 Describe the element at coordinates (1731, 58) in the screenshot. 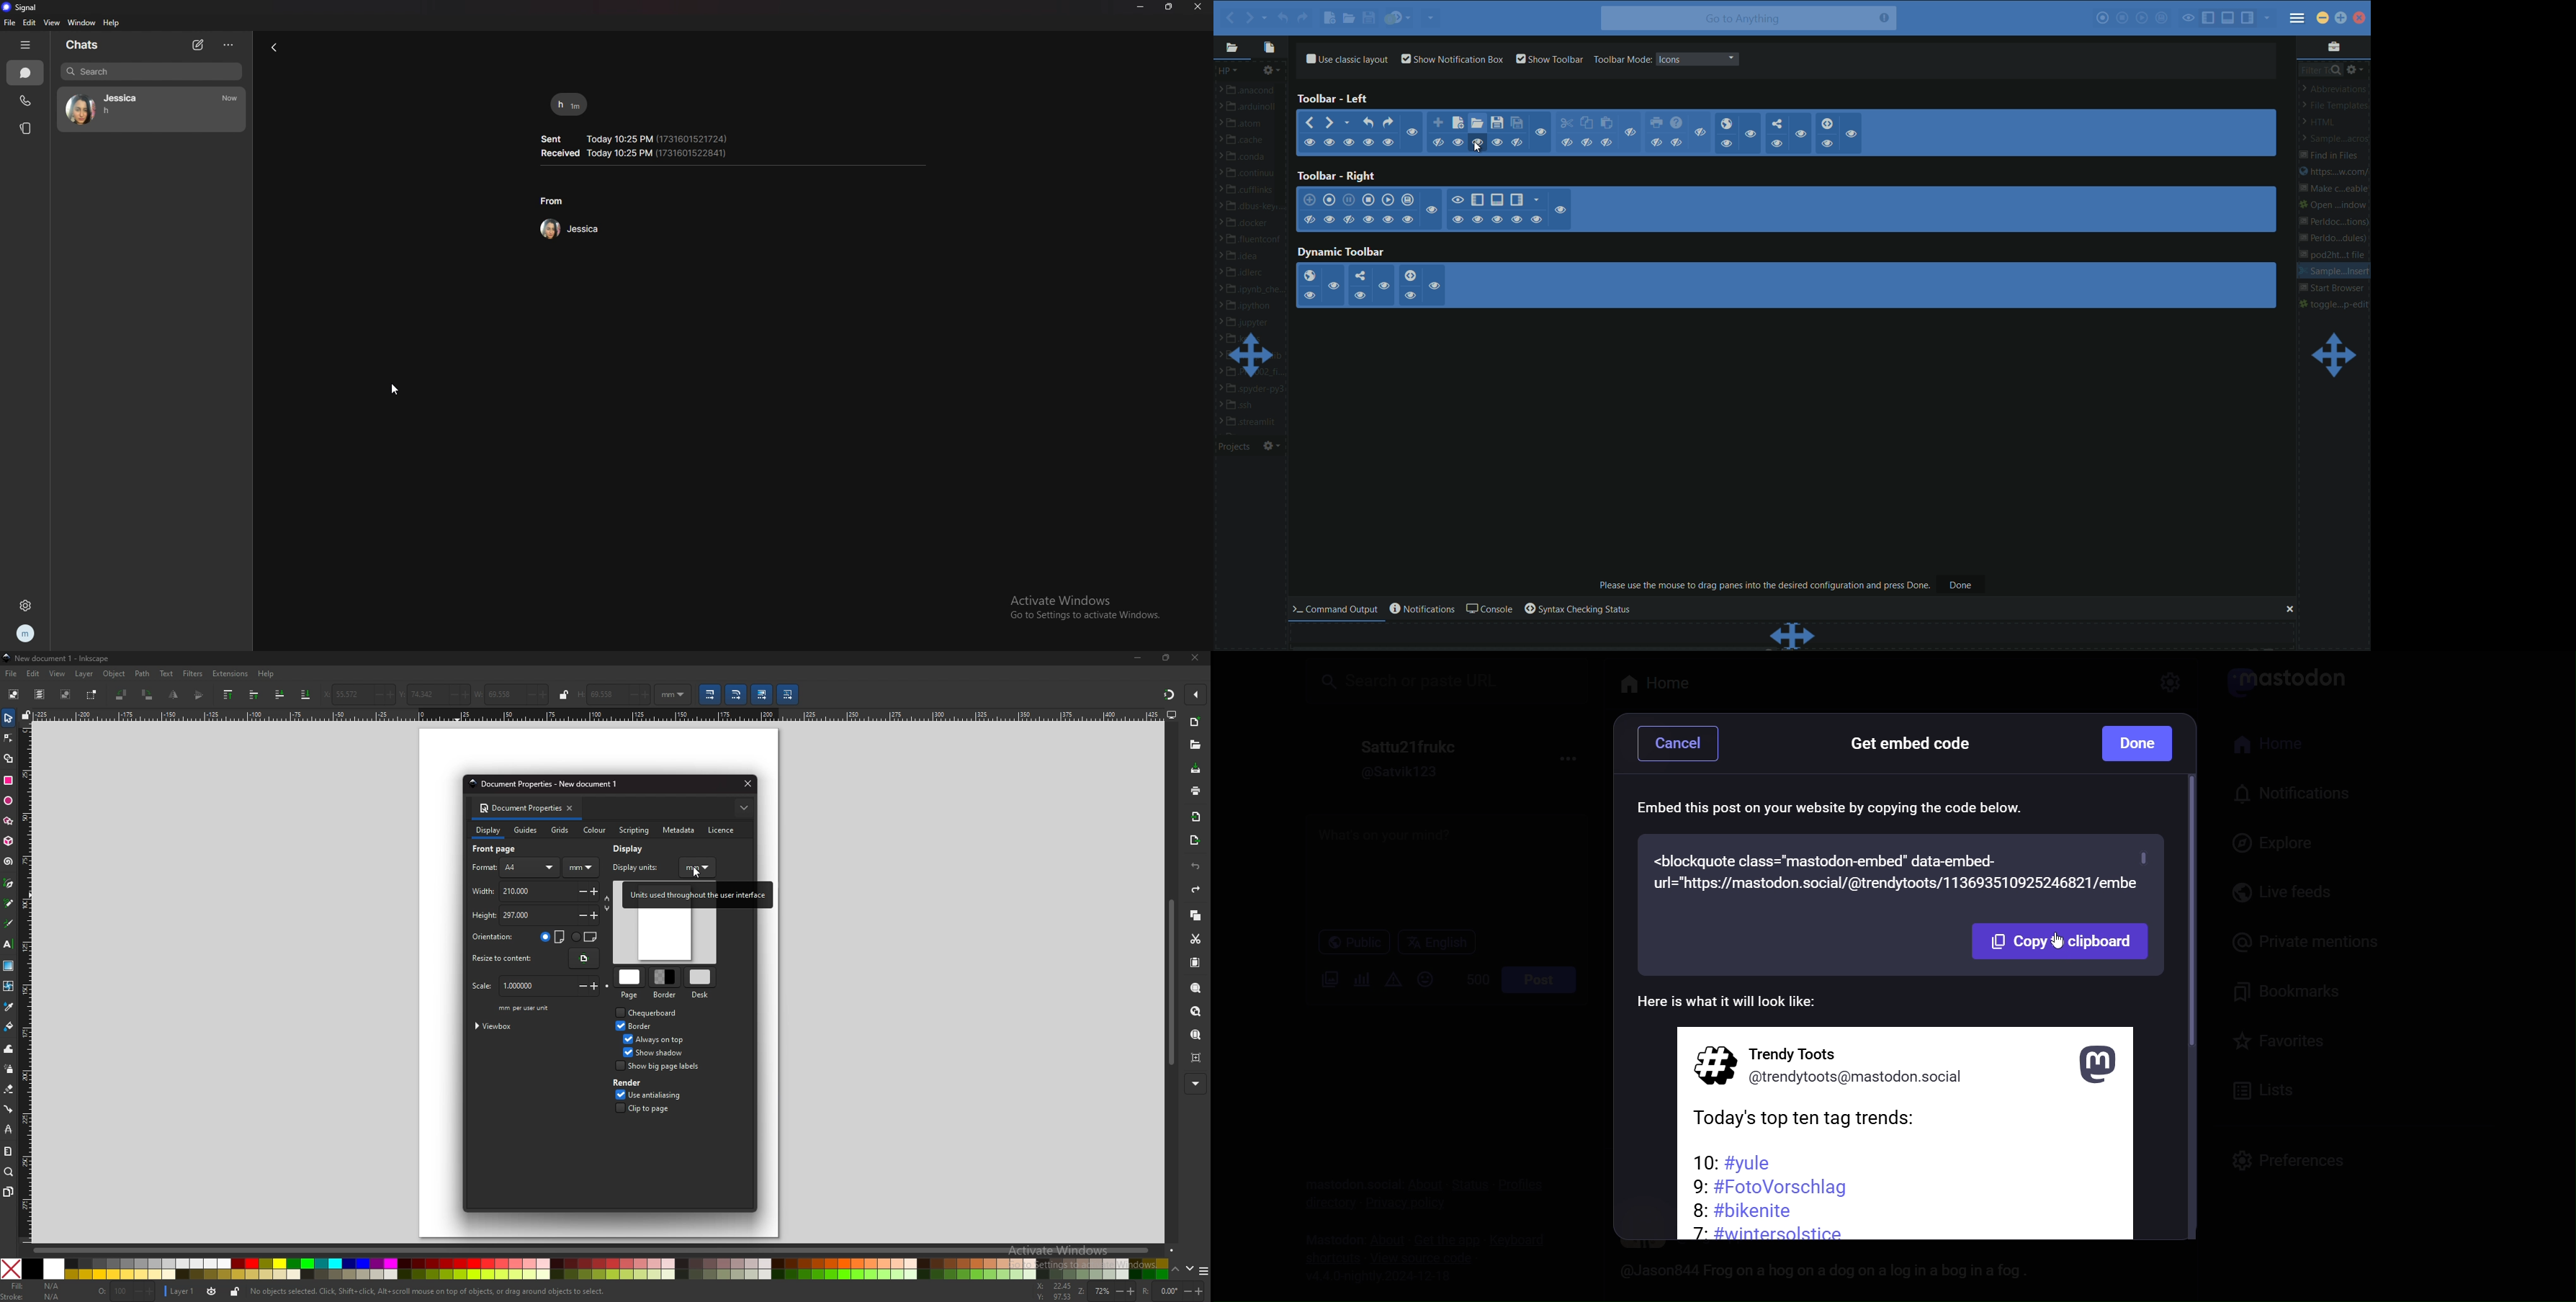

I see `dropdown` at that location.